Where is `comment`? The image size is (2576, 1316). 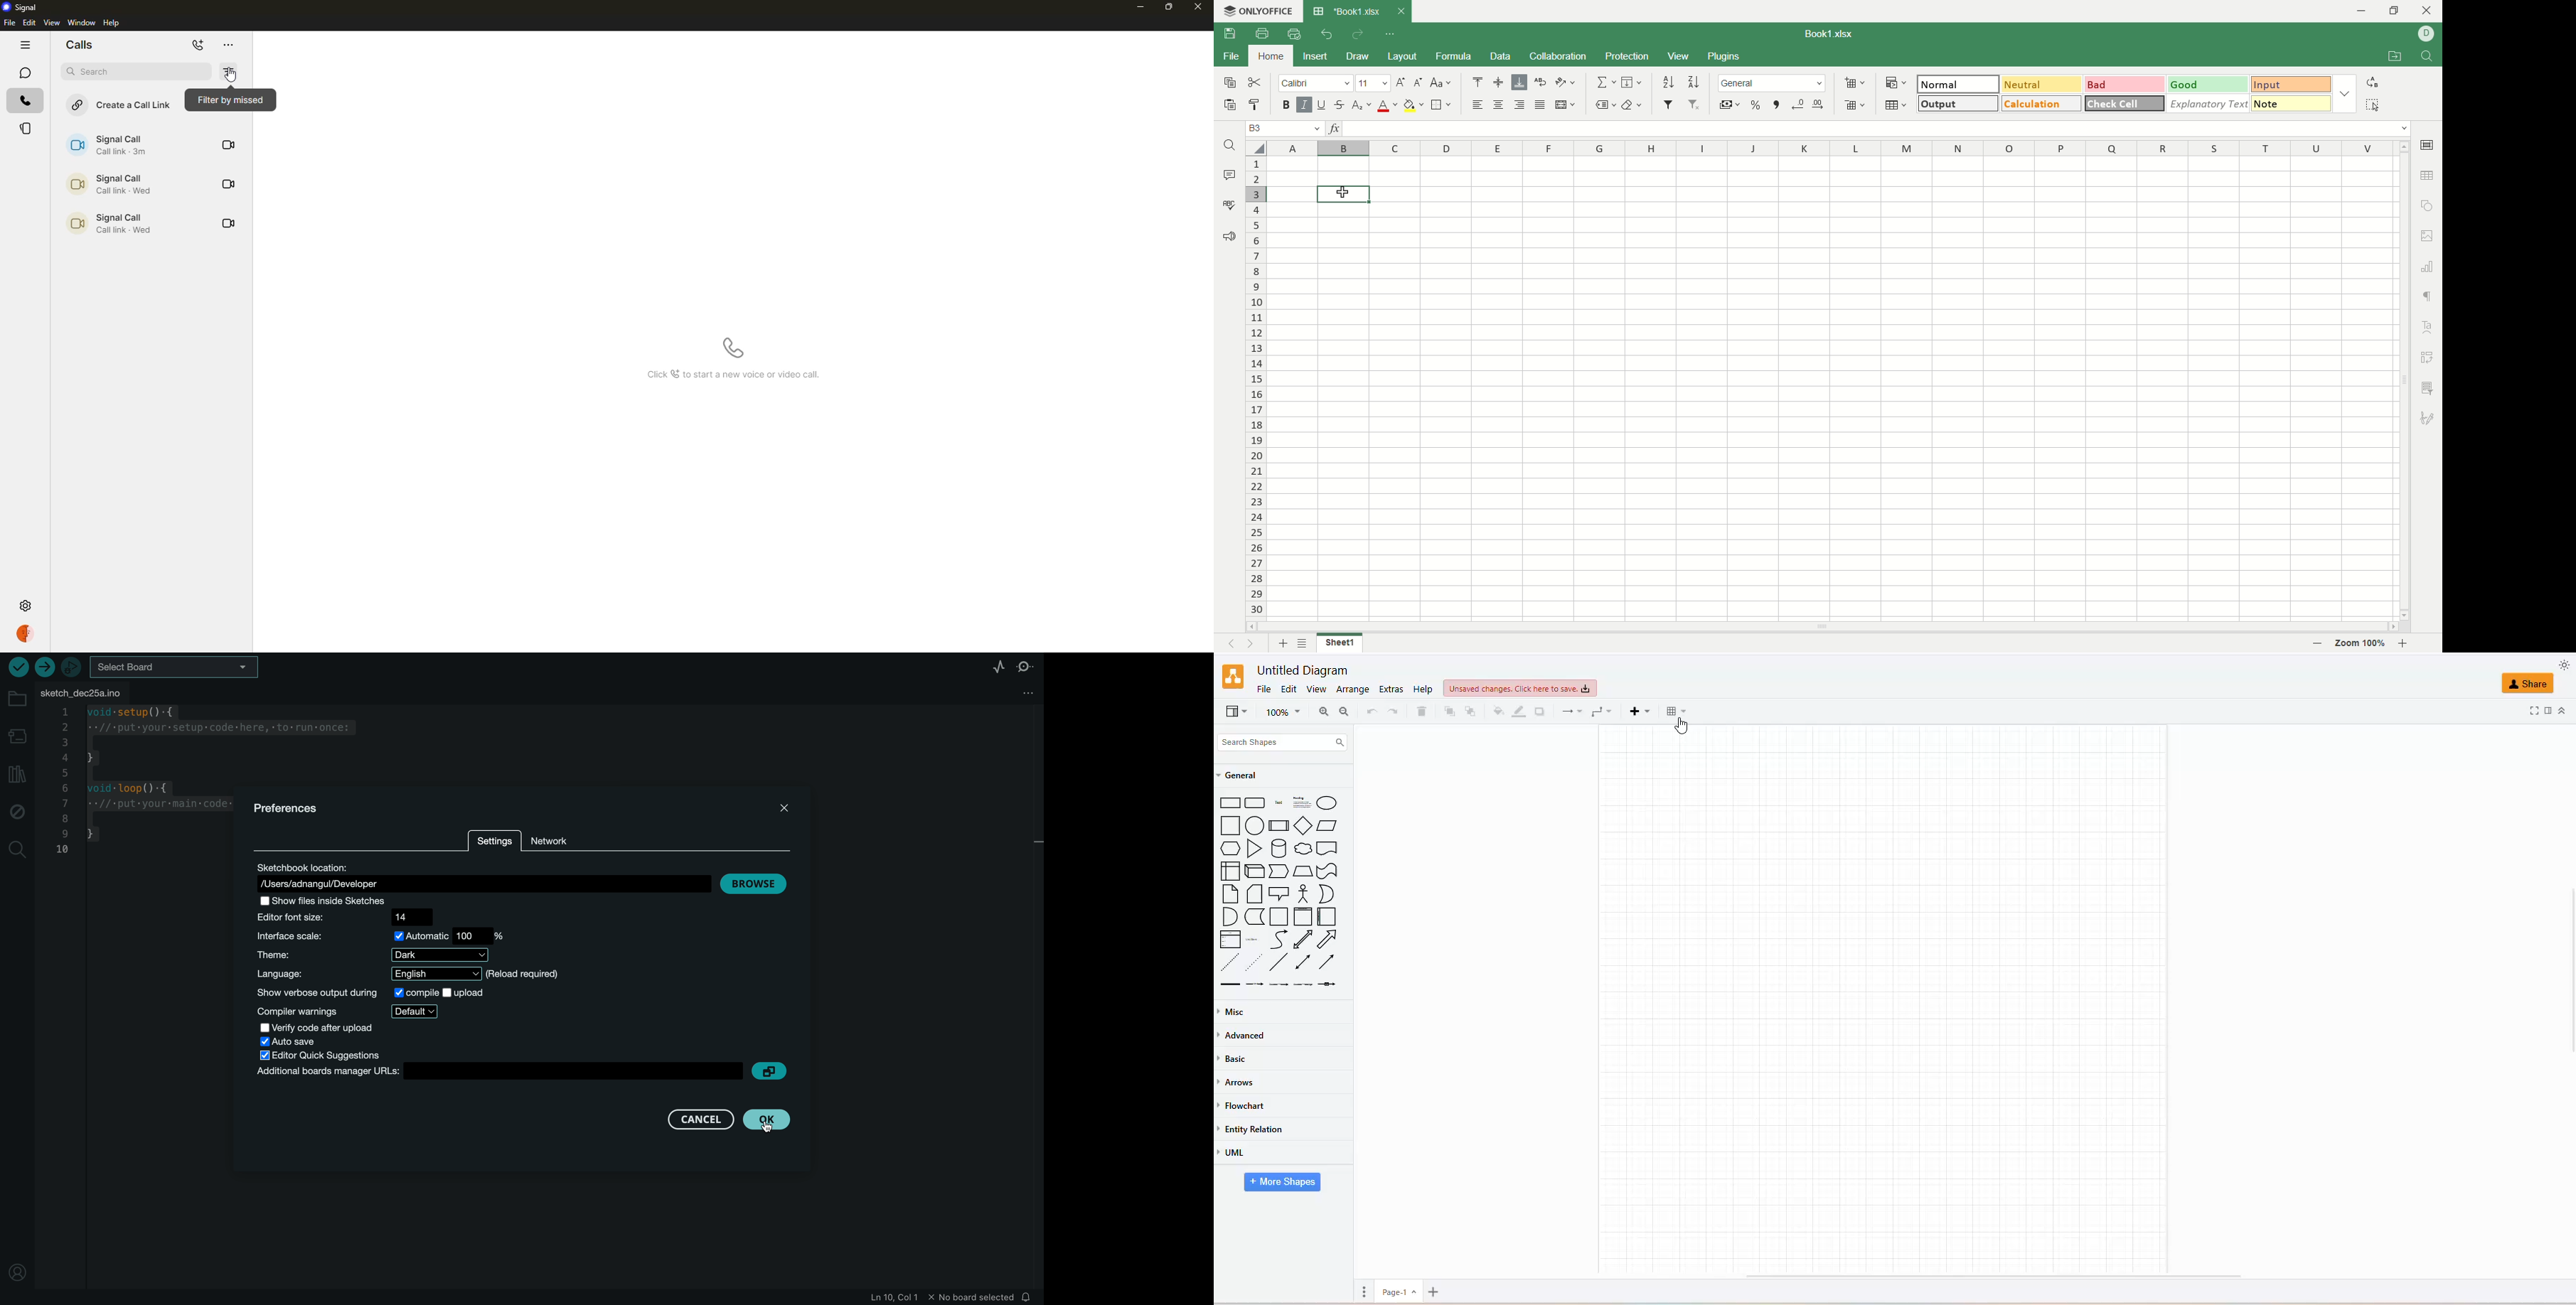 comment is located at coordinates (1226, 173).